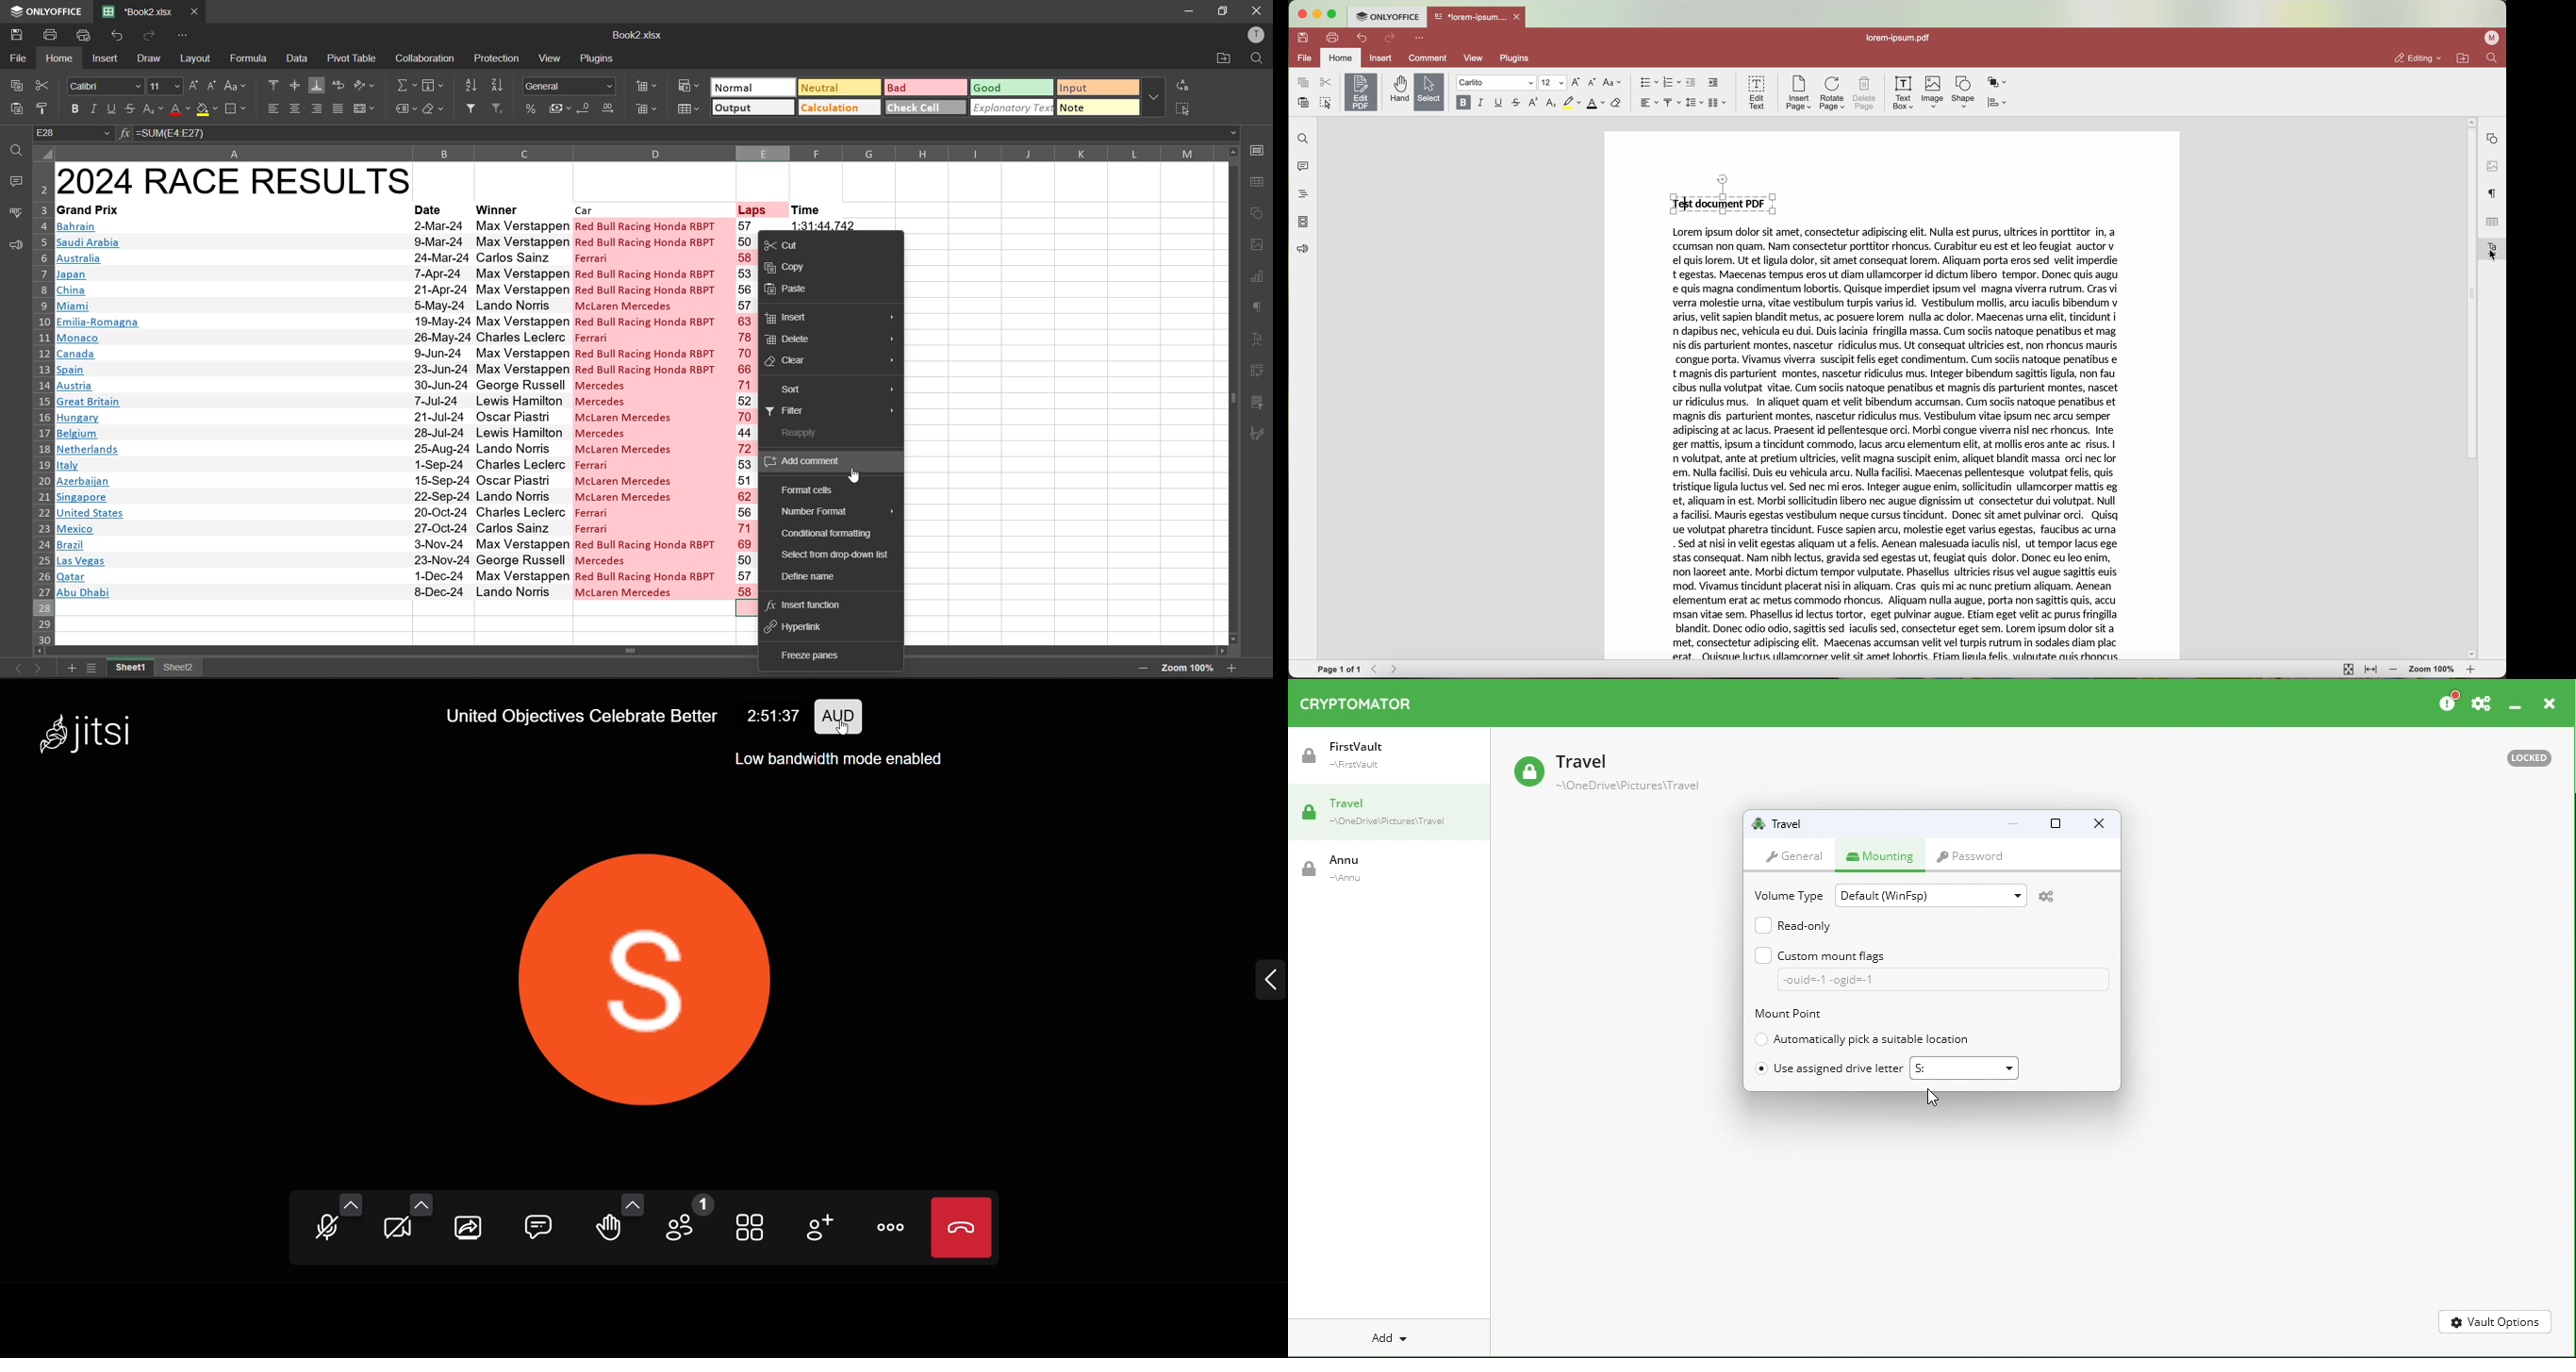 Image resolution: width=2576 pixels, height=1372 pixels. Describe the element at coordinates (1397, 91) in the screenshot. I see `hand` at that location.